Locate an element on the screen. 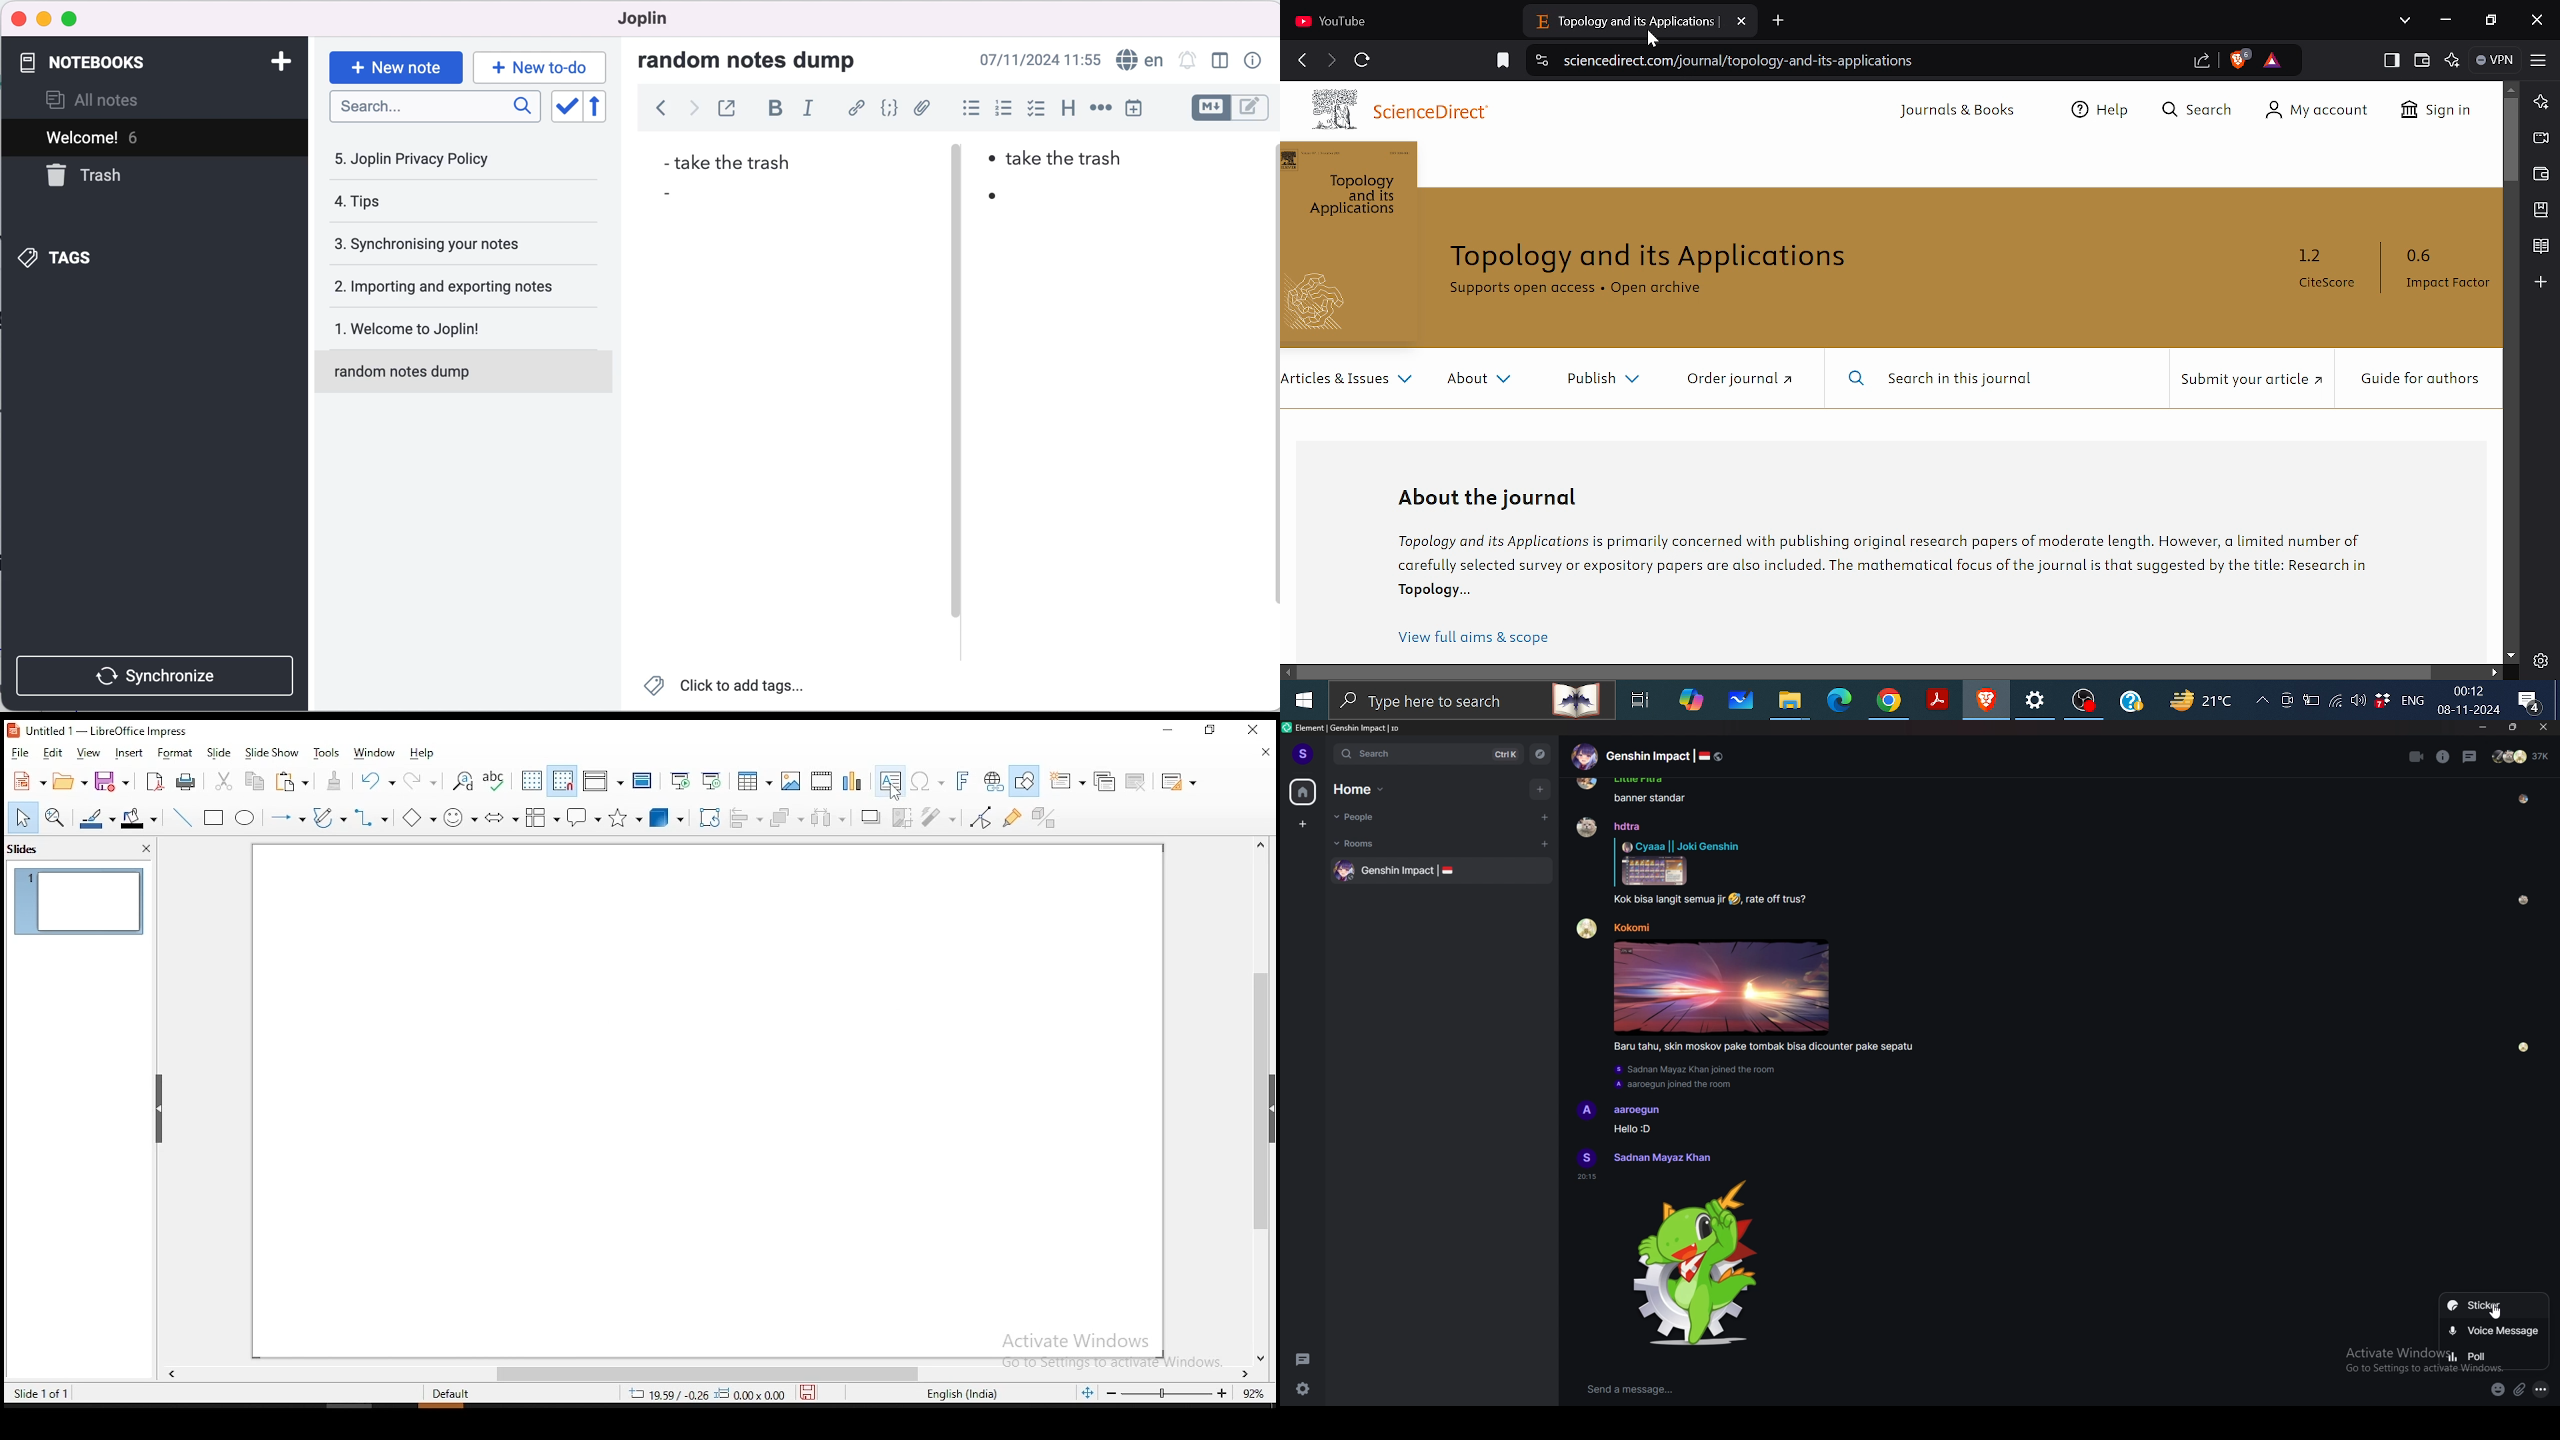  explore rooms is located at coordinates (1539, 754).